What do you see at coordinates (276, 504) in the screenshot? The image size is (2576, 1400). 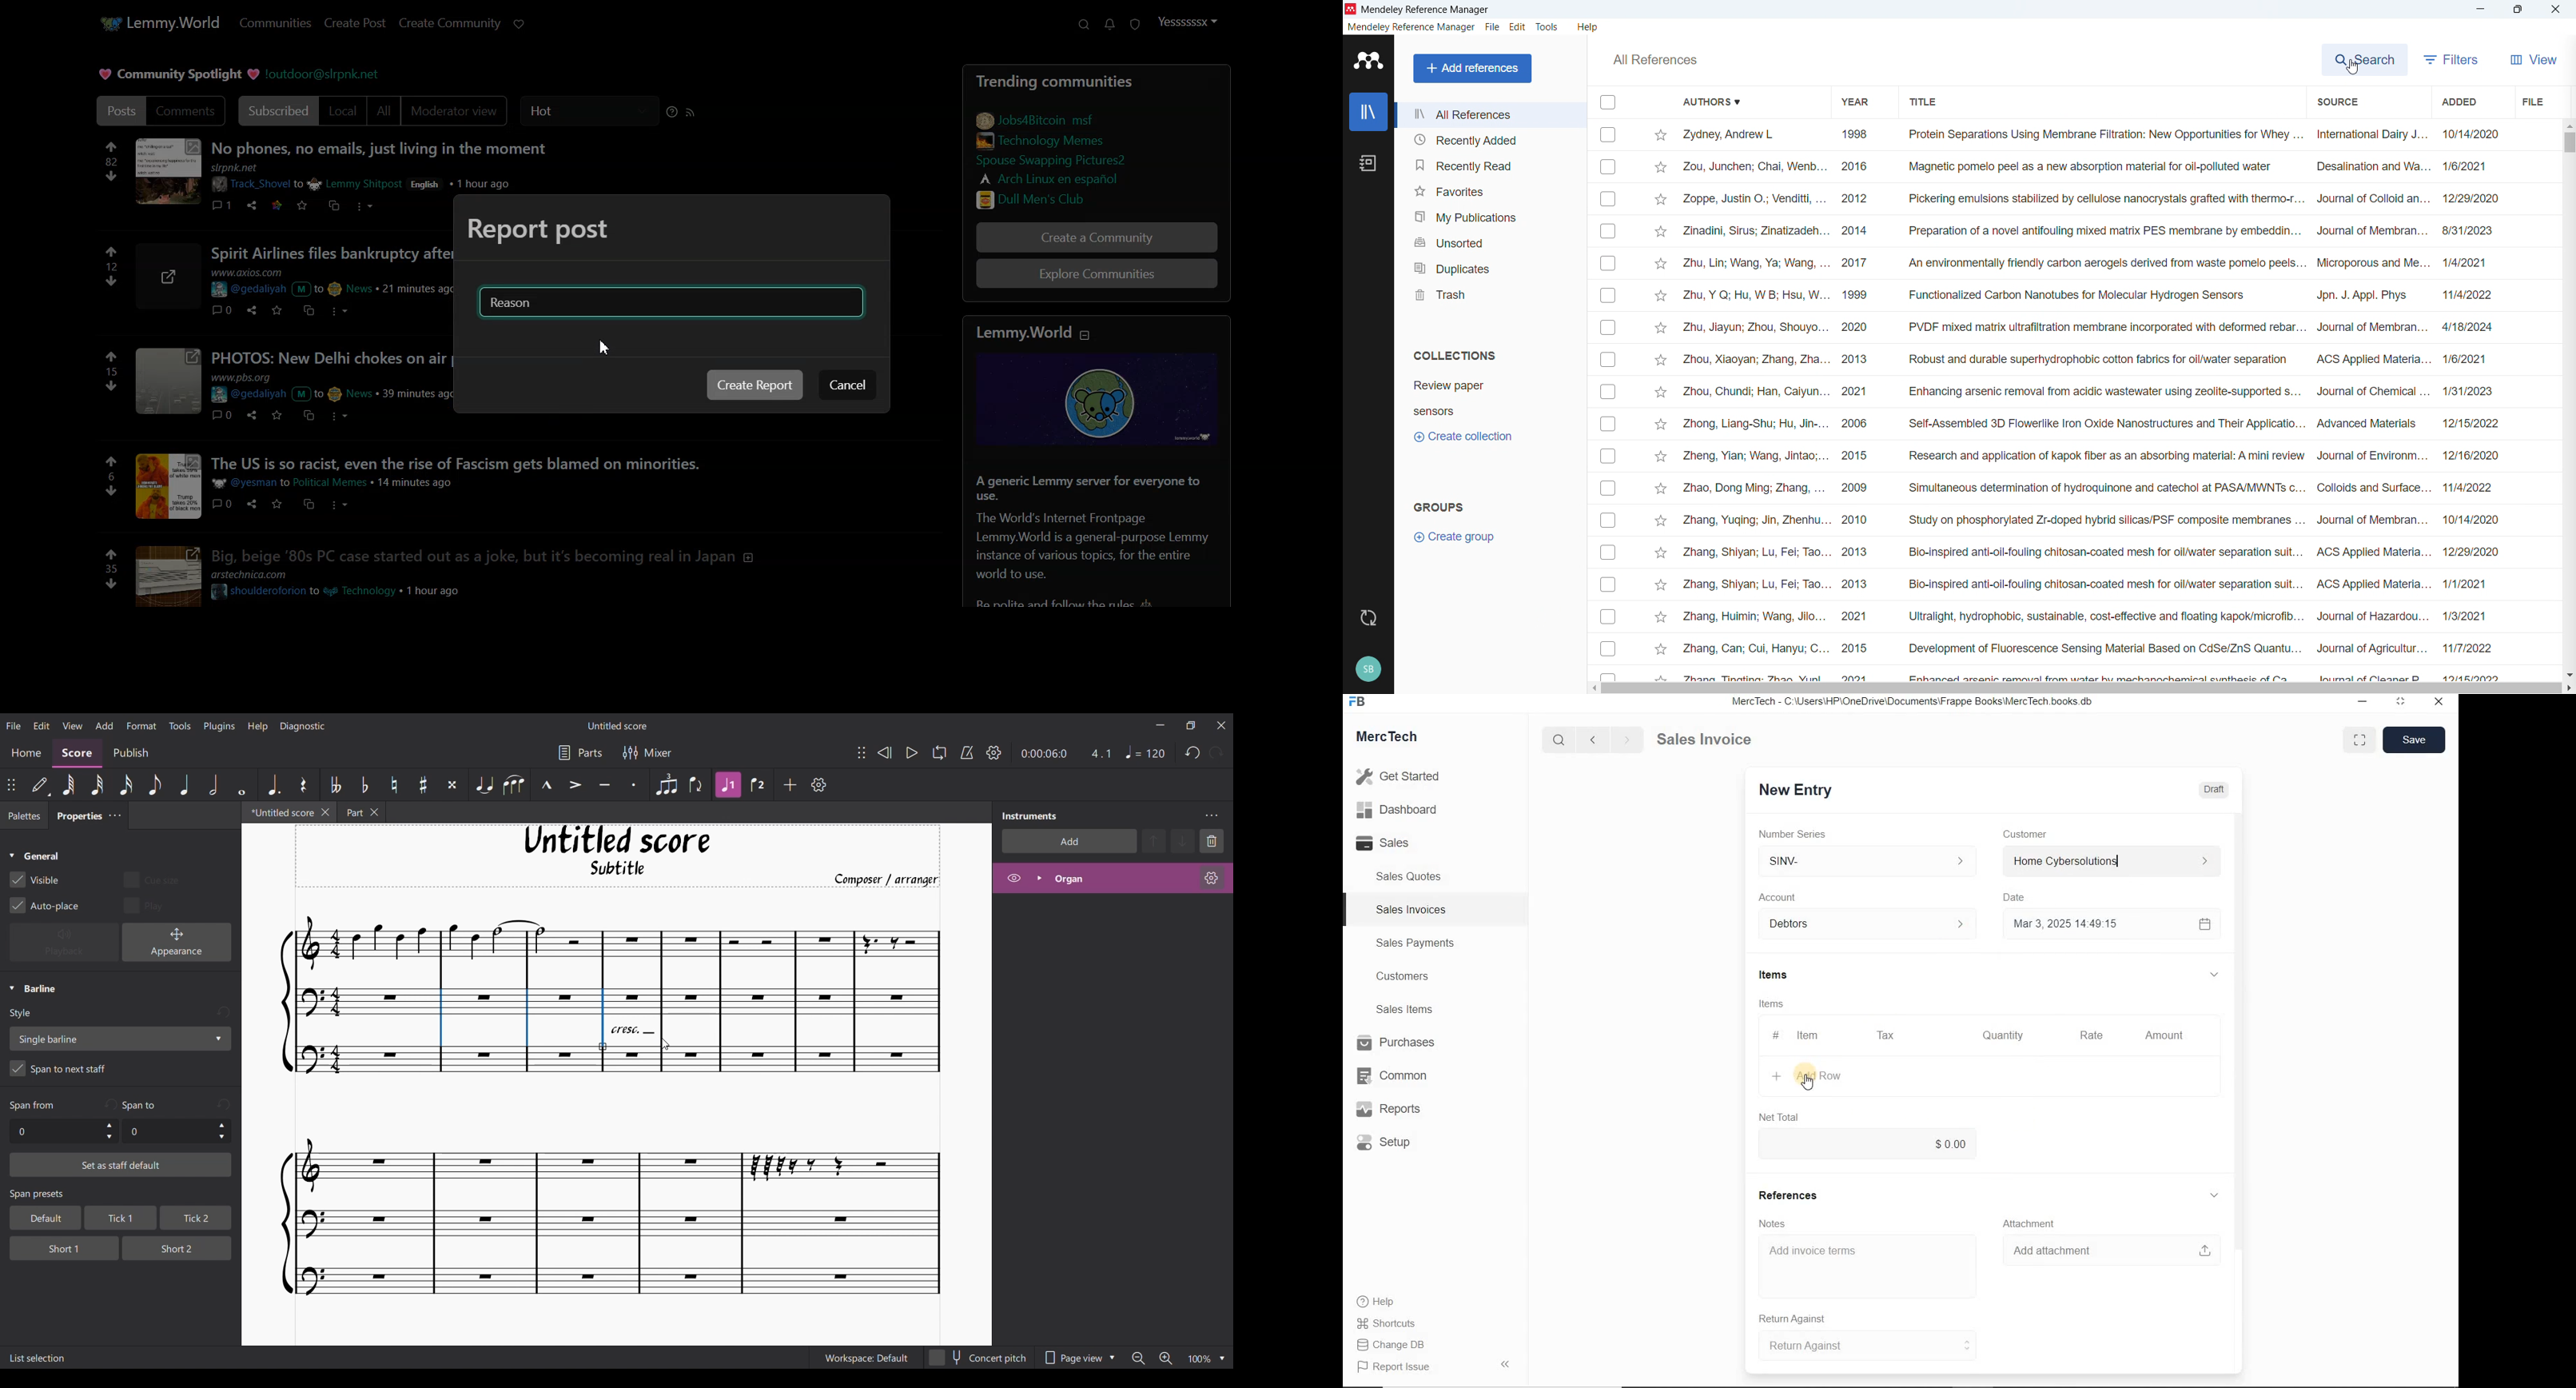 I see `save` at bounding box center [276, 504].